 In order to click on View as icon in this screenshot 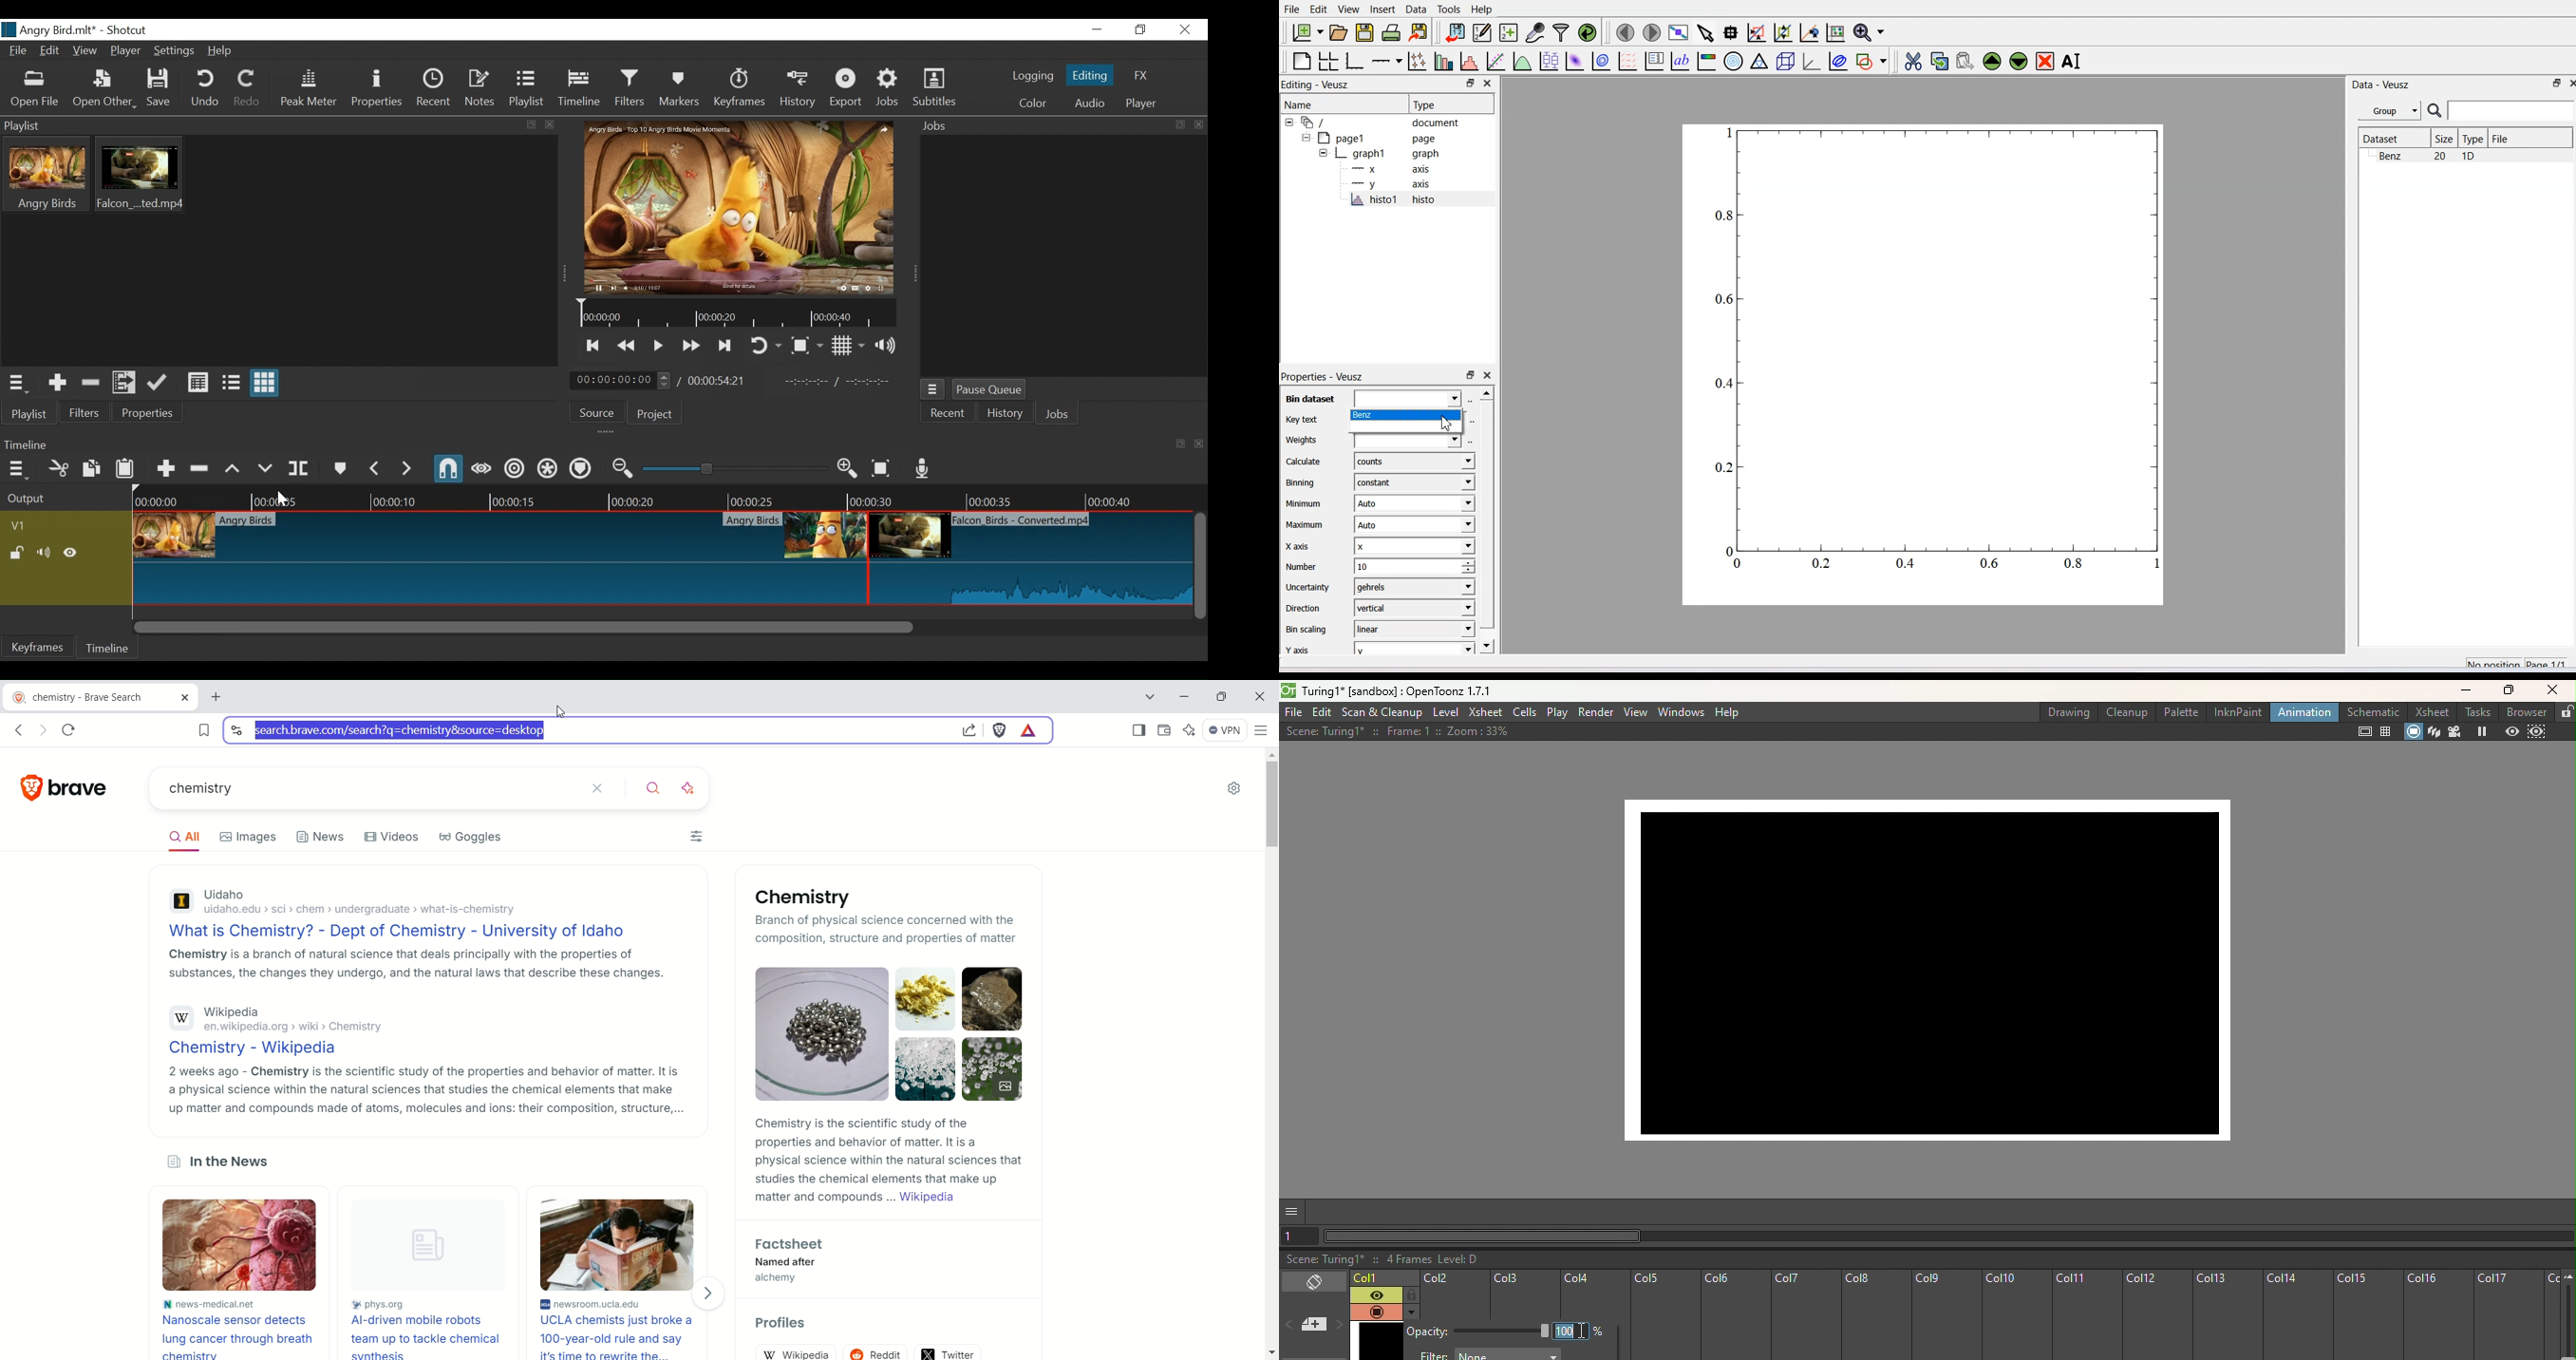, I will do `click(264, 383)`.